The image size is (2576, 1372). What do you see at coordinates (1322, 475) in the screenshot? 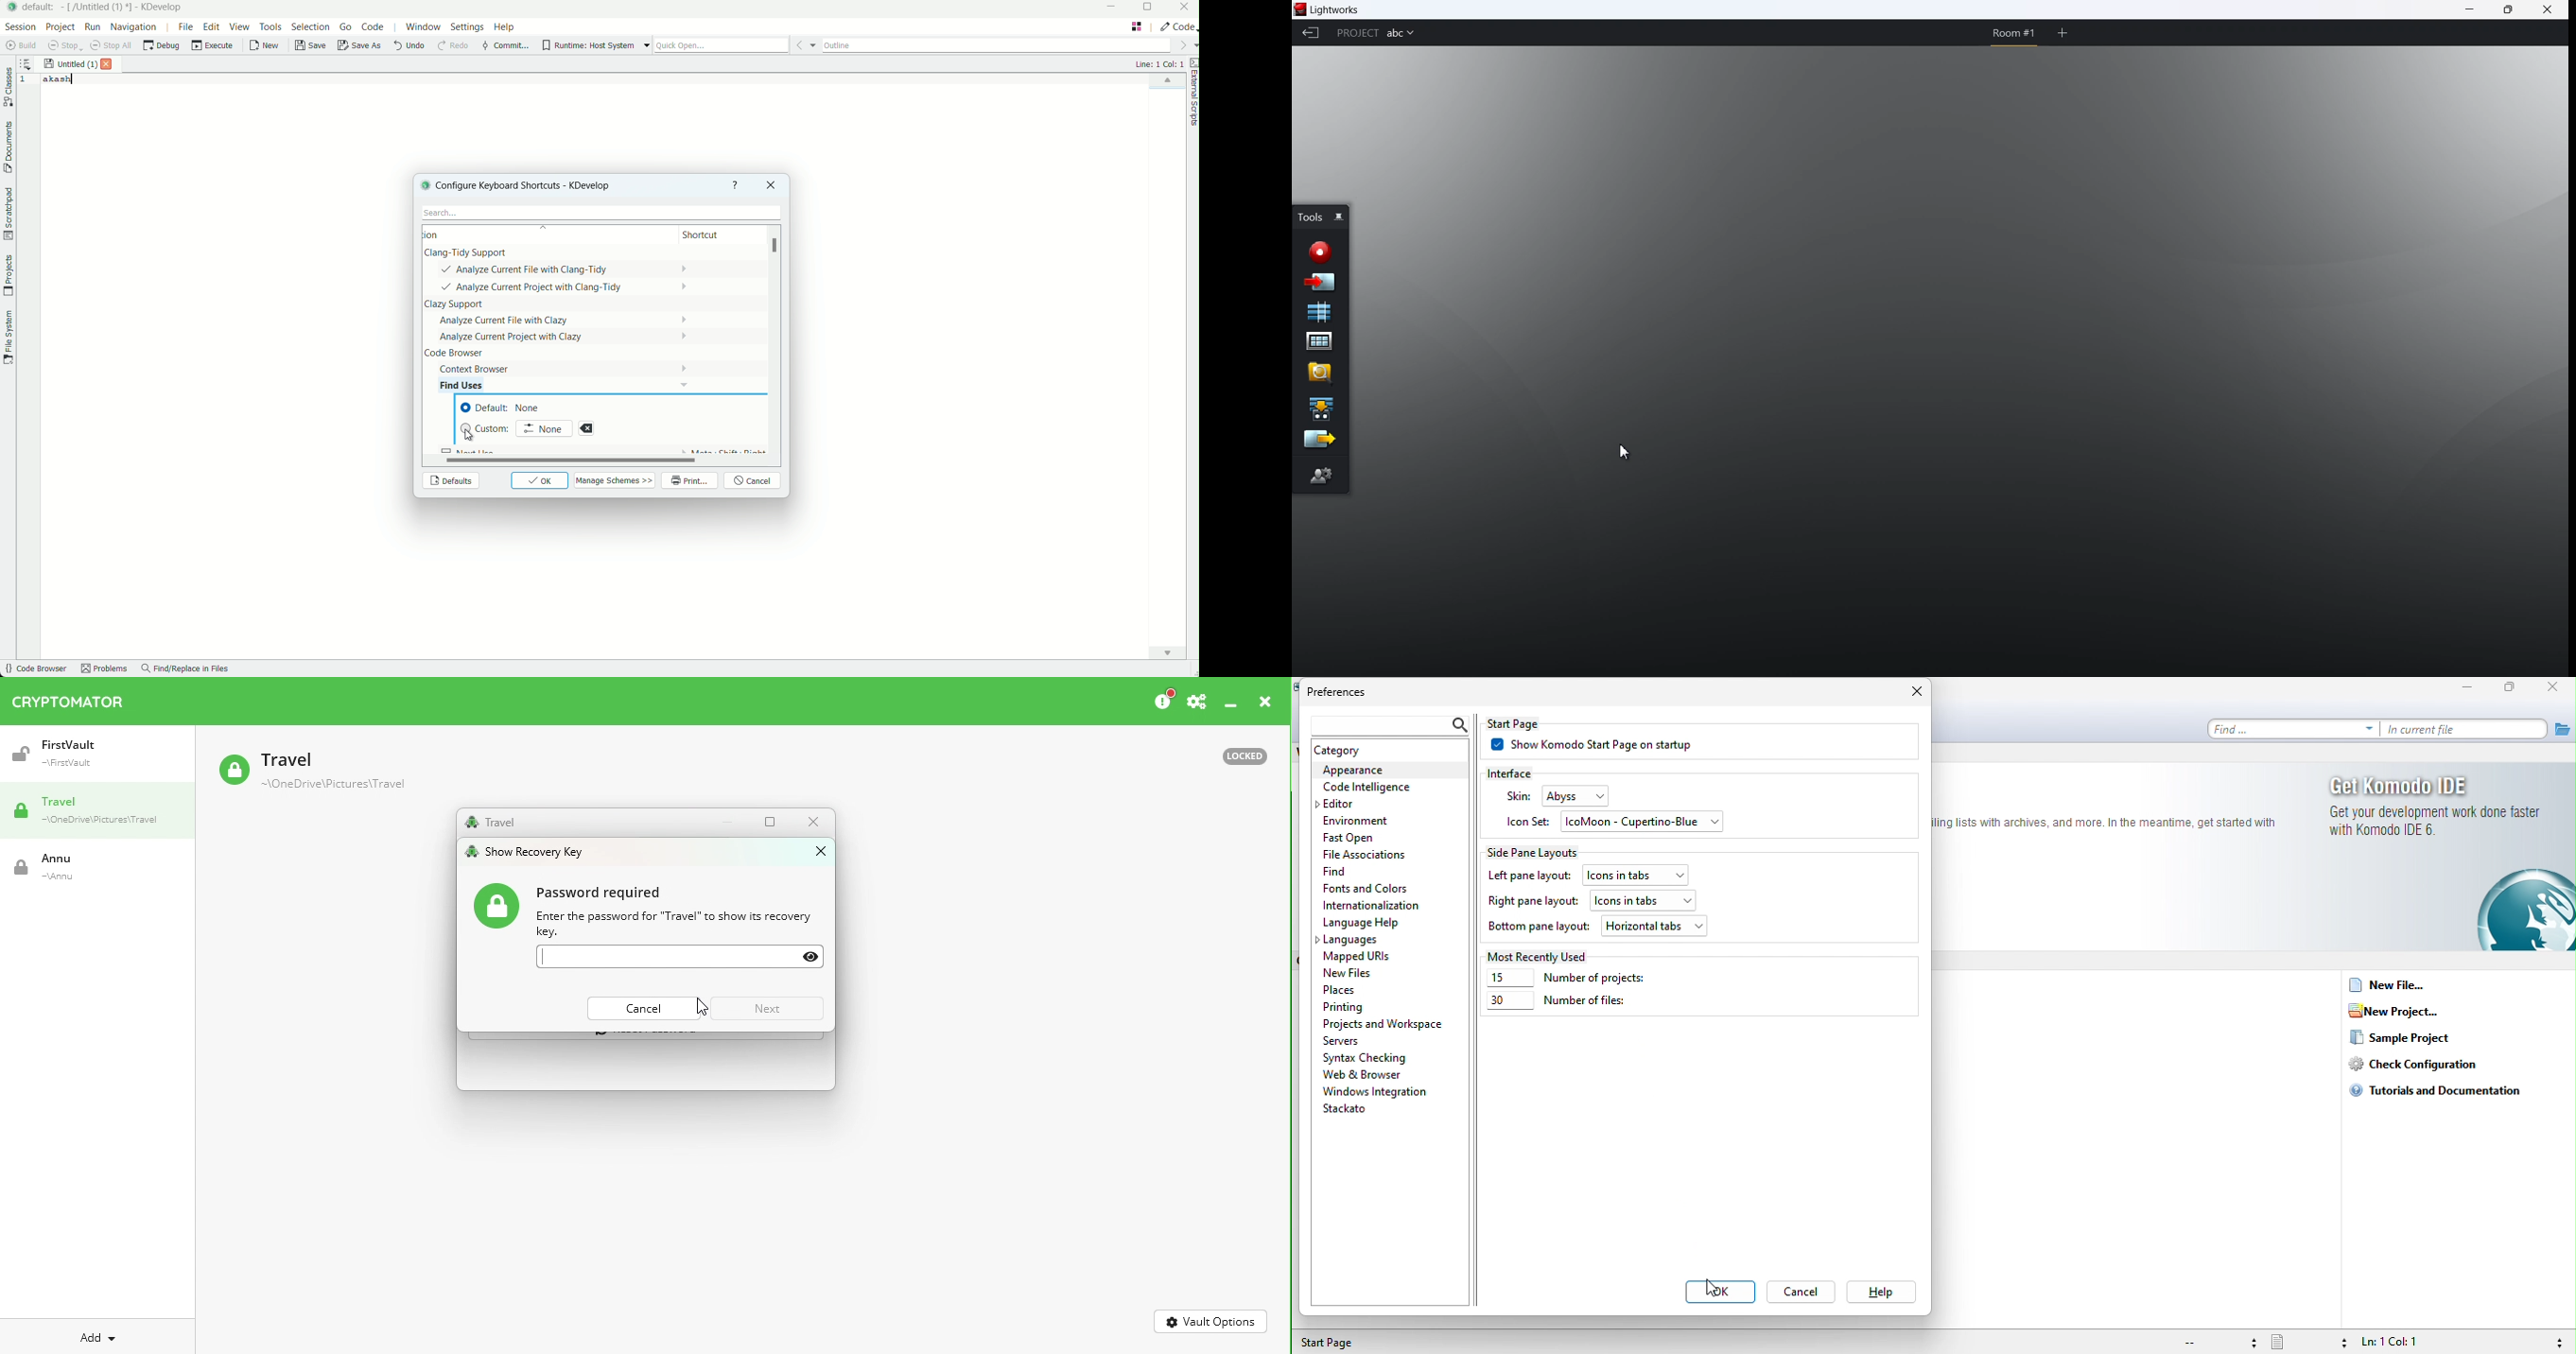
I see `editor preference` at bounding box center [1322, 475].